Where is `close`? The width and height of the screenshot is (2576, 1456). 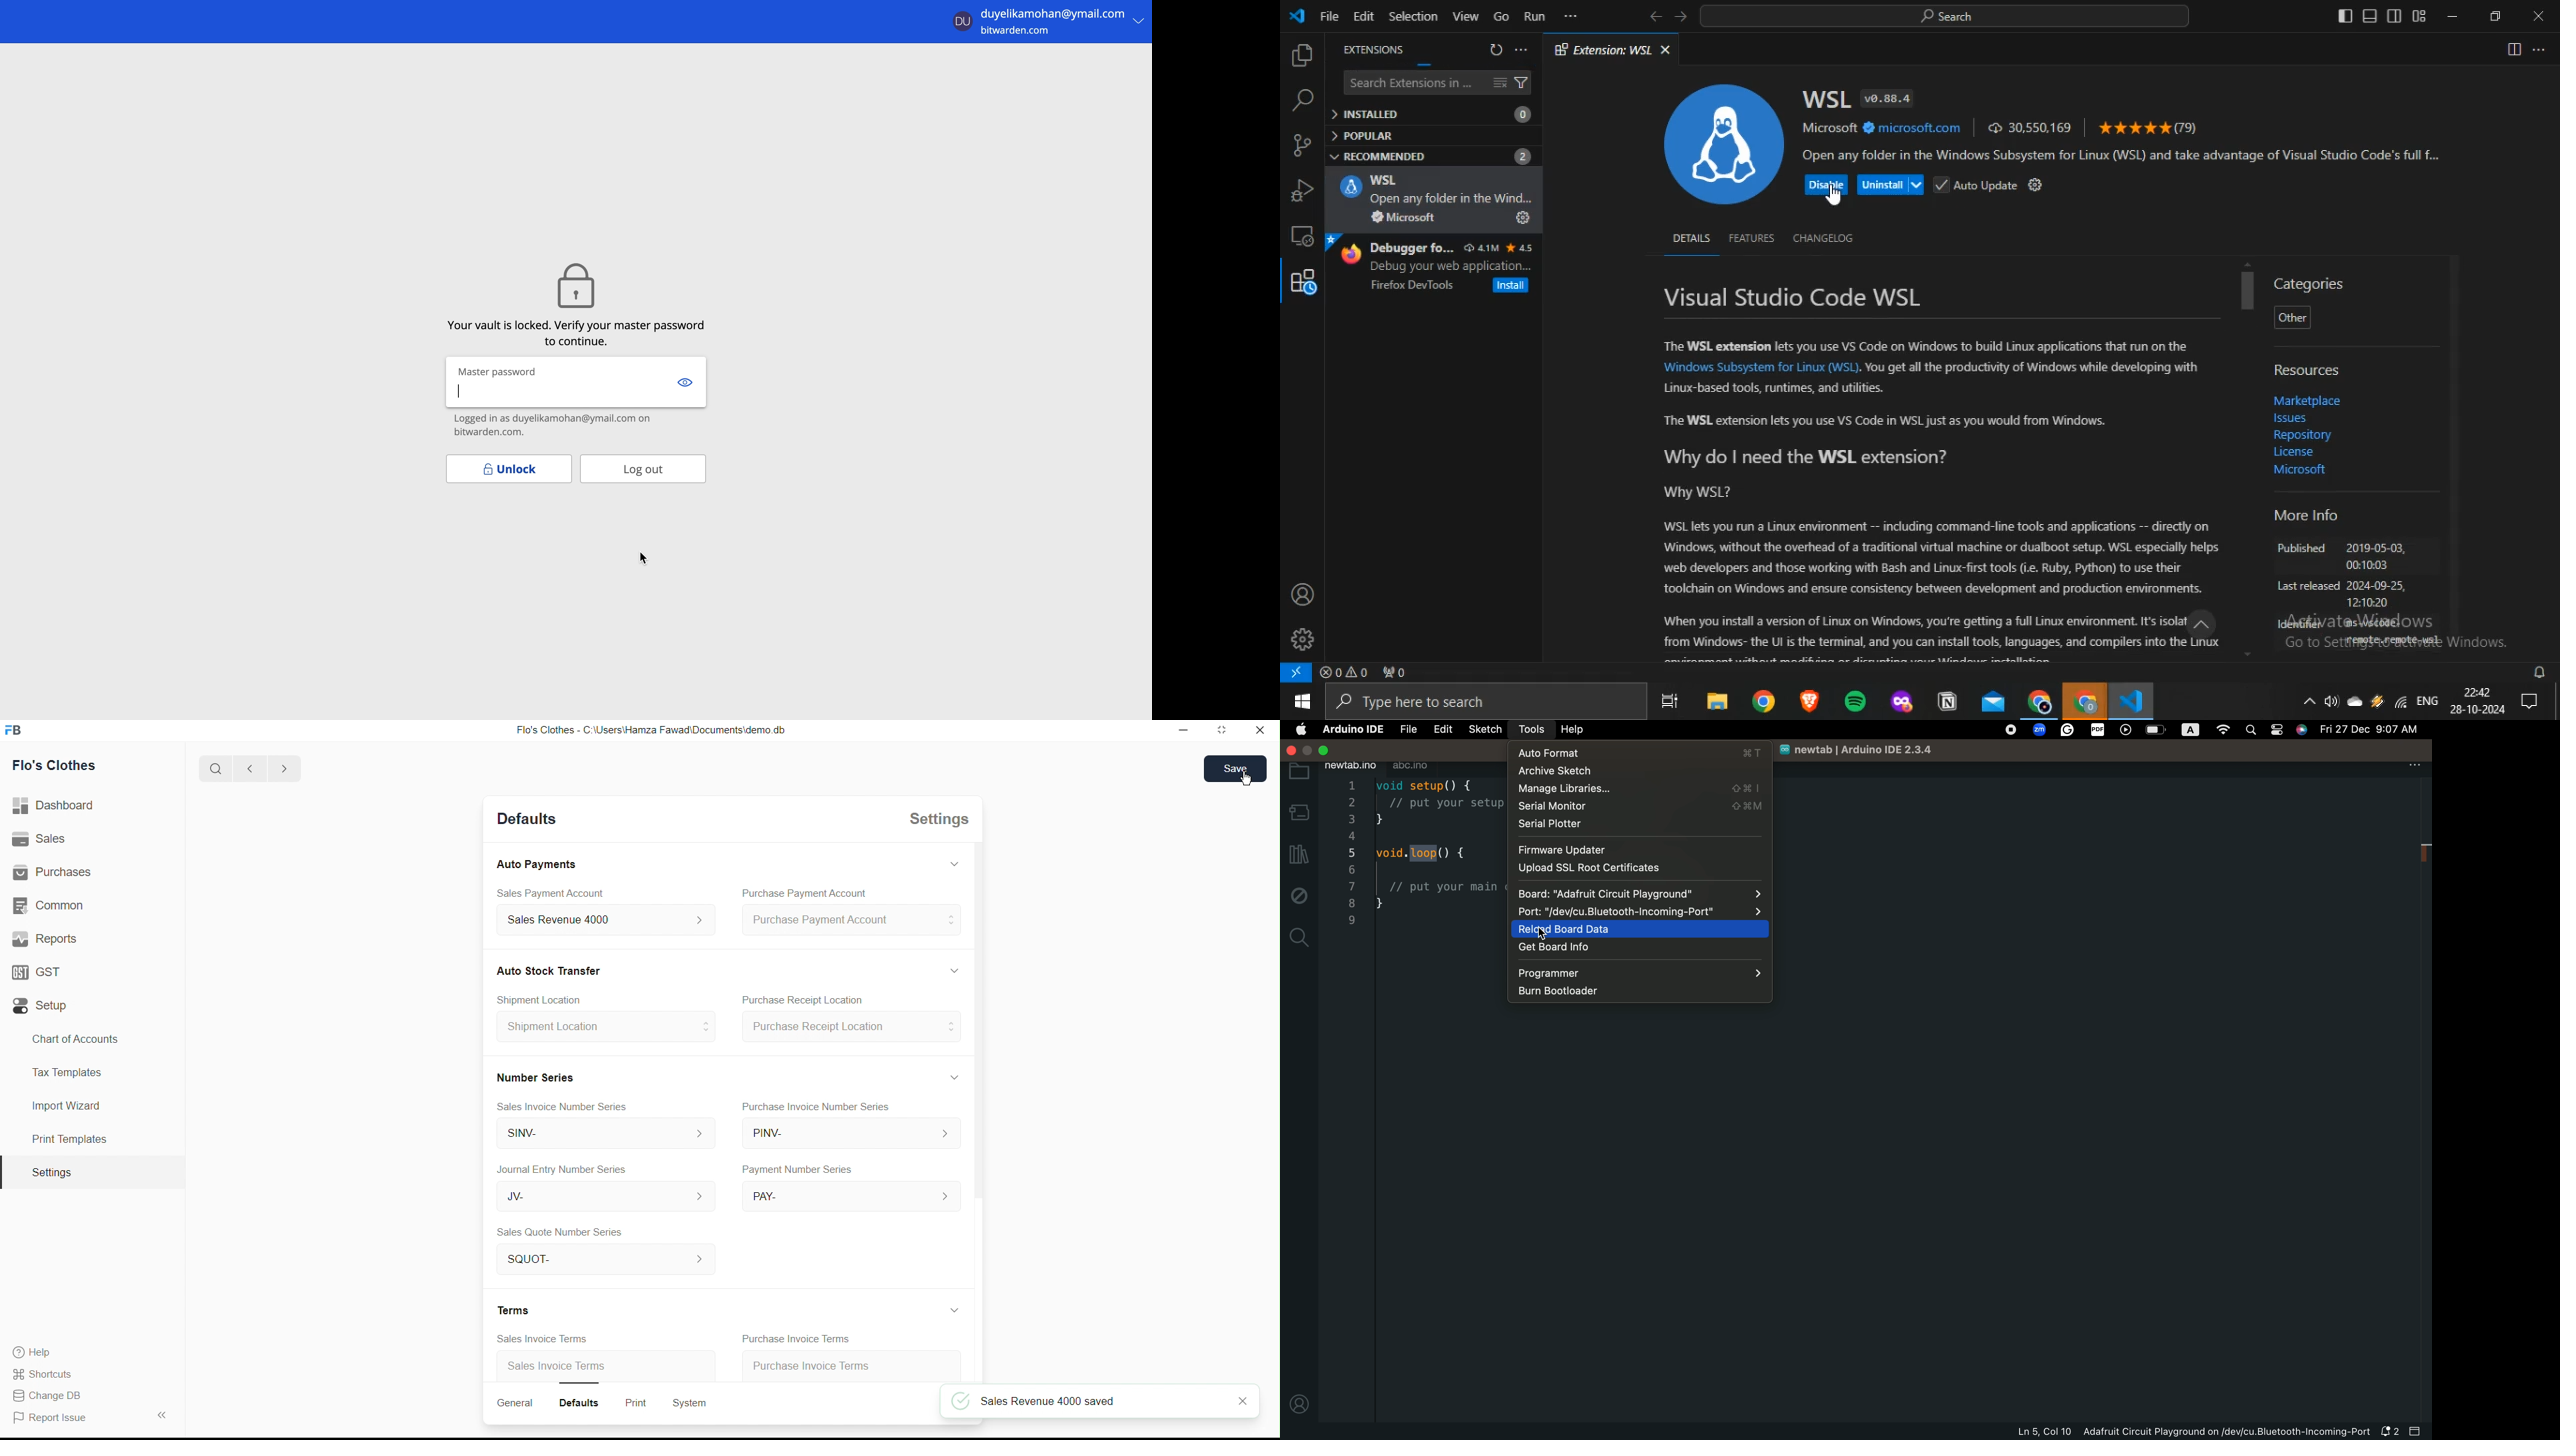
close is located at coordinates (1665, 50).